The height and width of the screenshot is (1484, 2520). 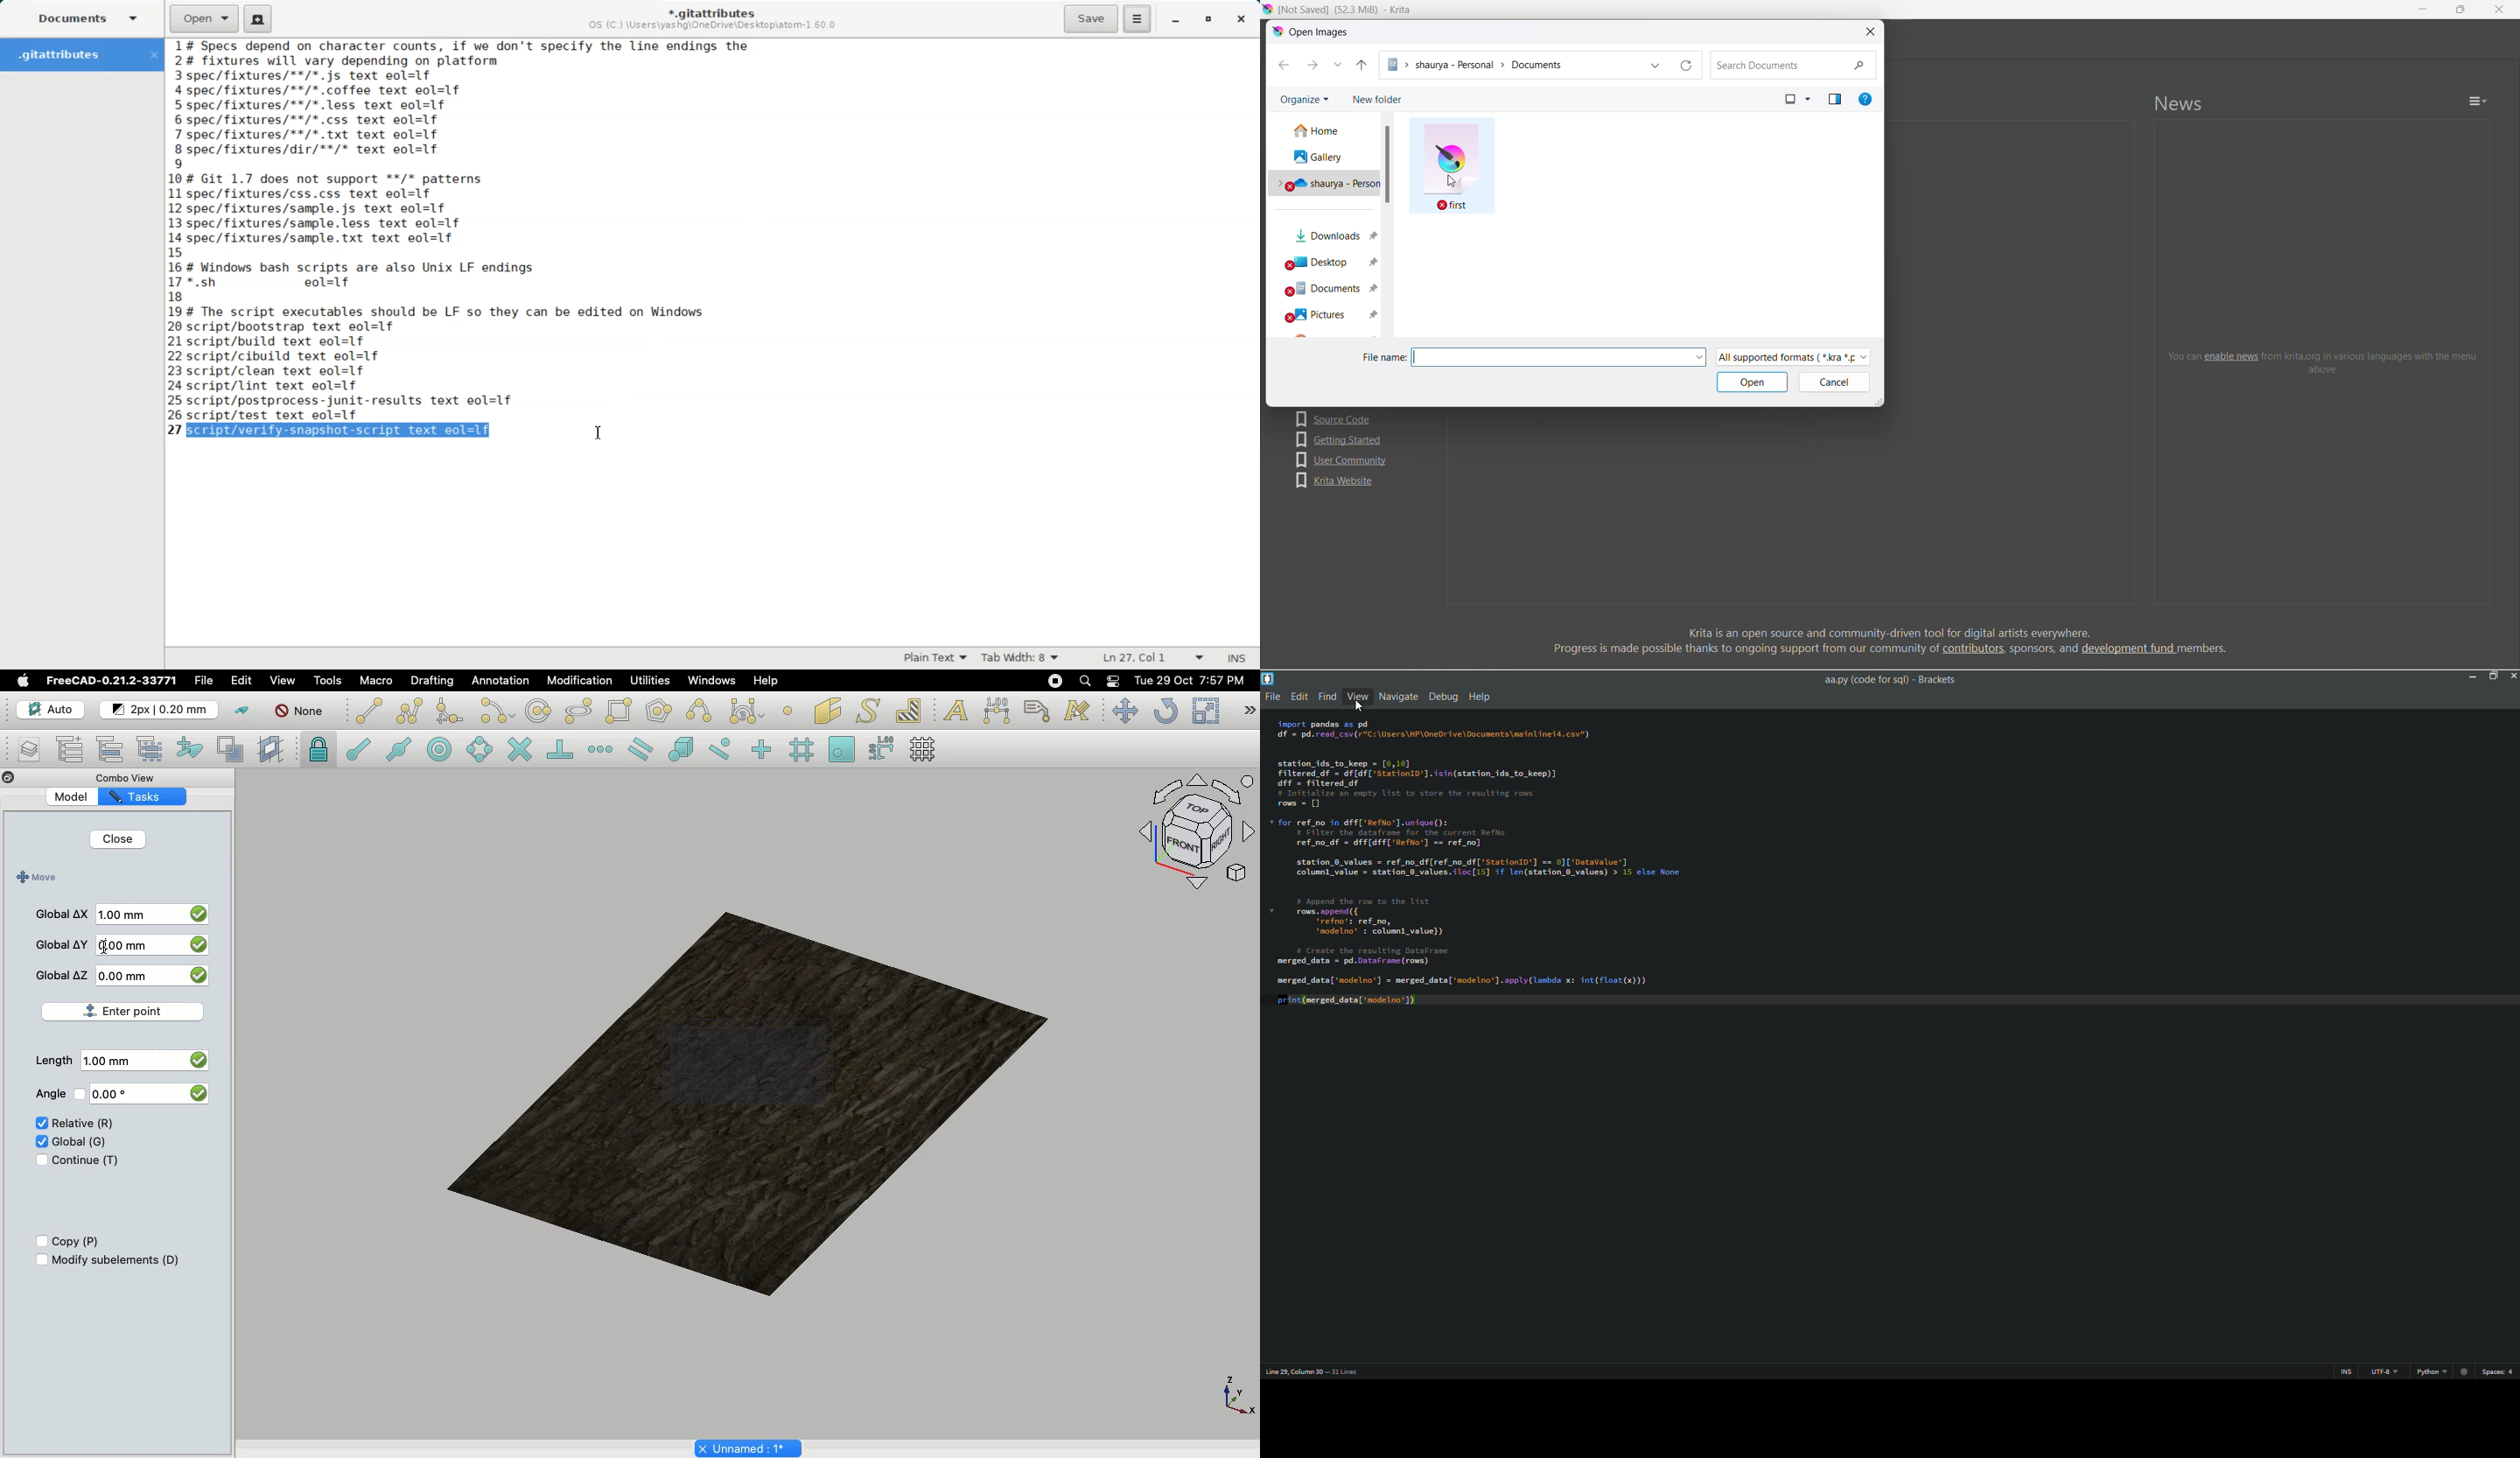 What do you see at coordinates (661, 713) in the screenshot?
I see `Polygon` at bounding box center [661, 713].